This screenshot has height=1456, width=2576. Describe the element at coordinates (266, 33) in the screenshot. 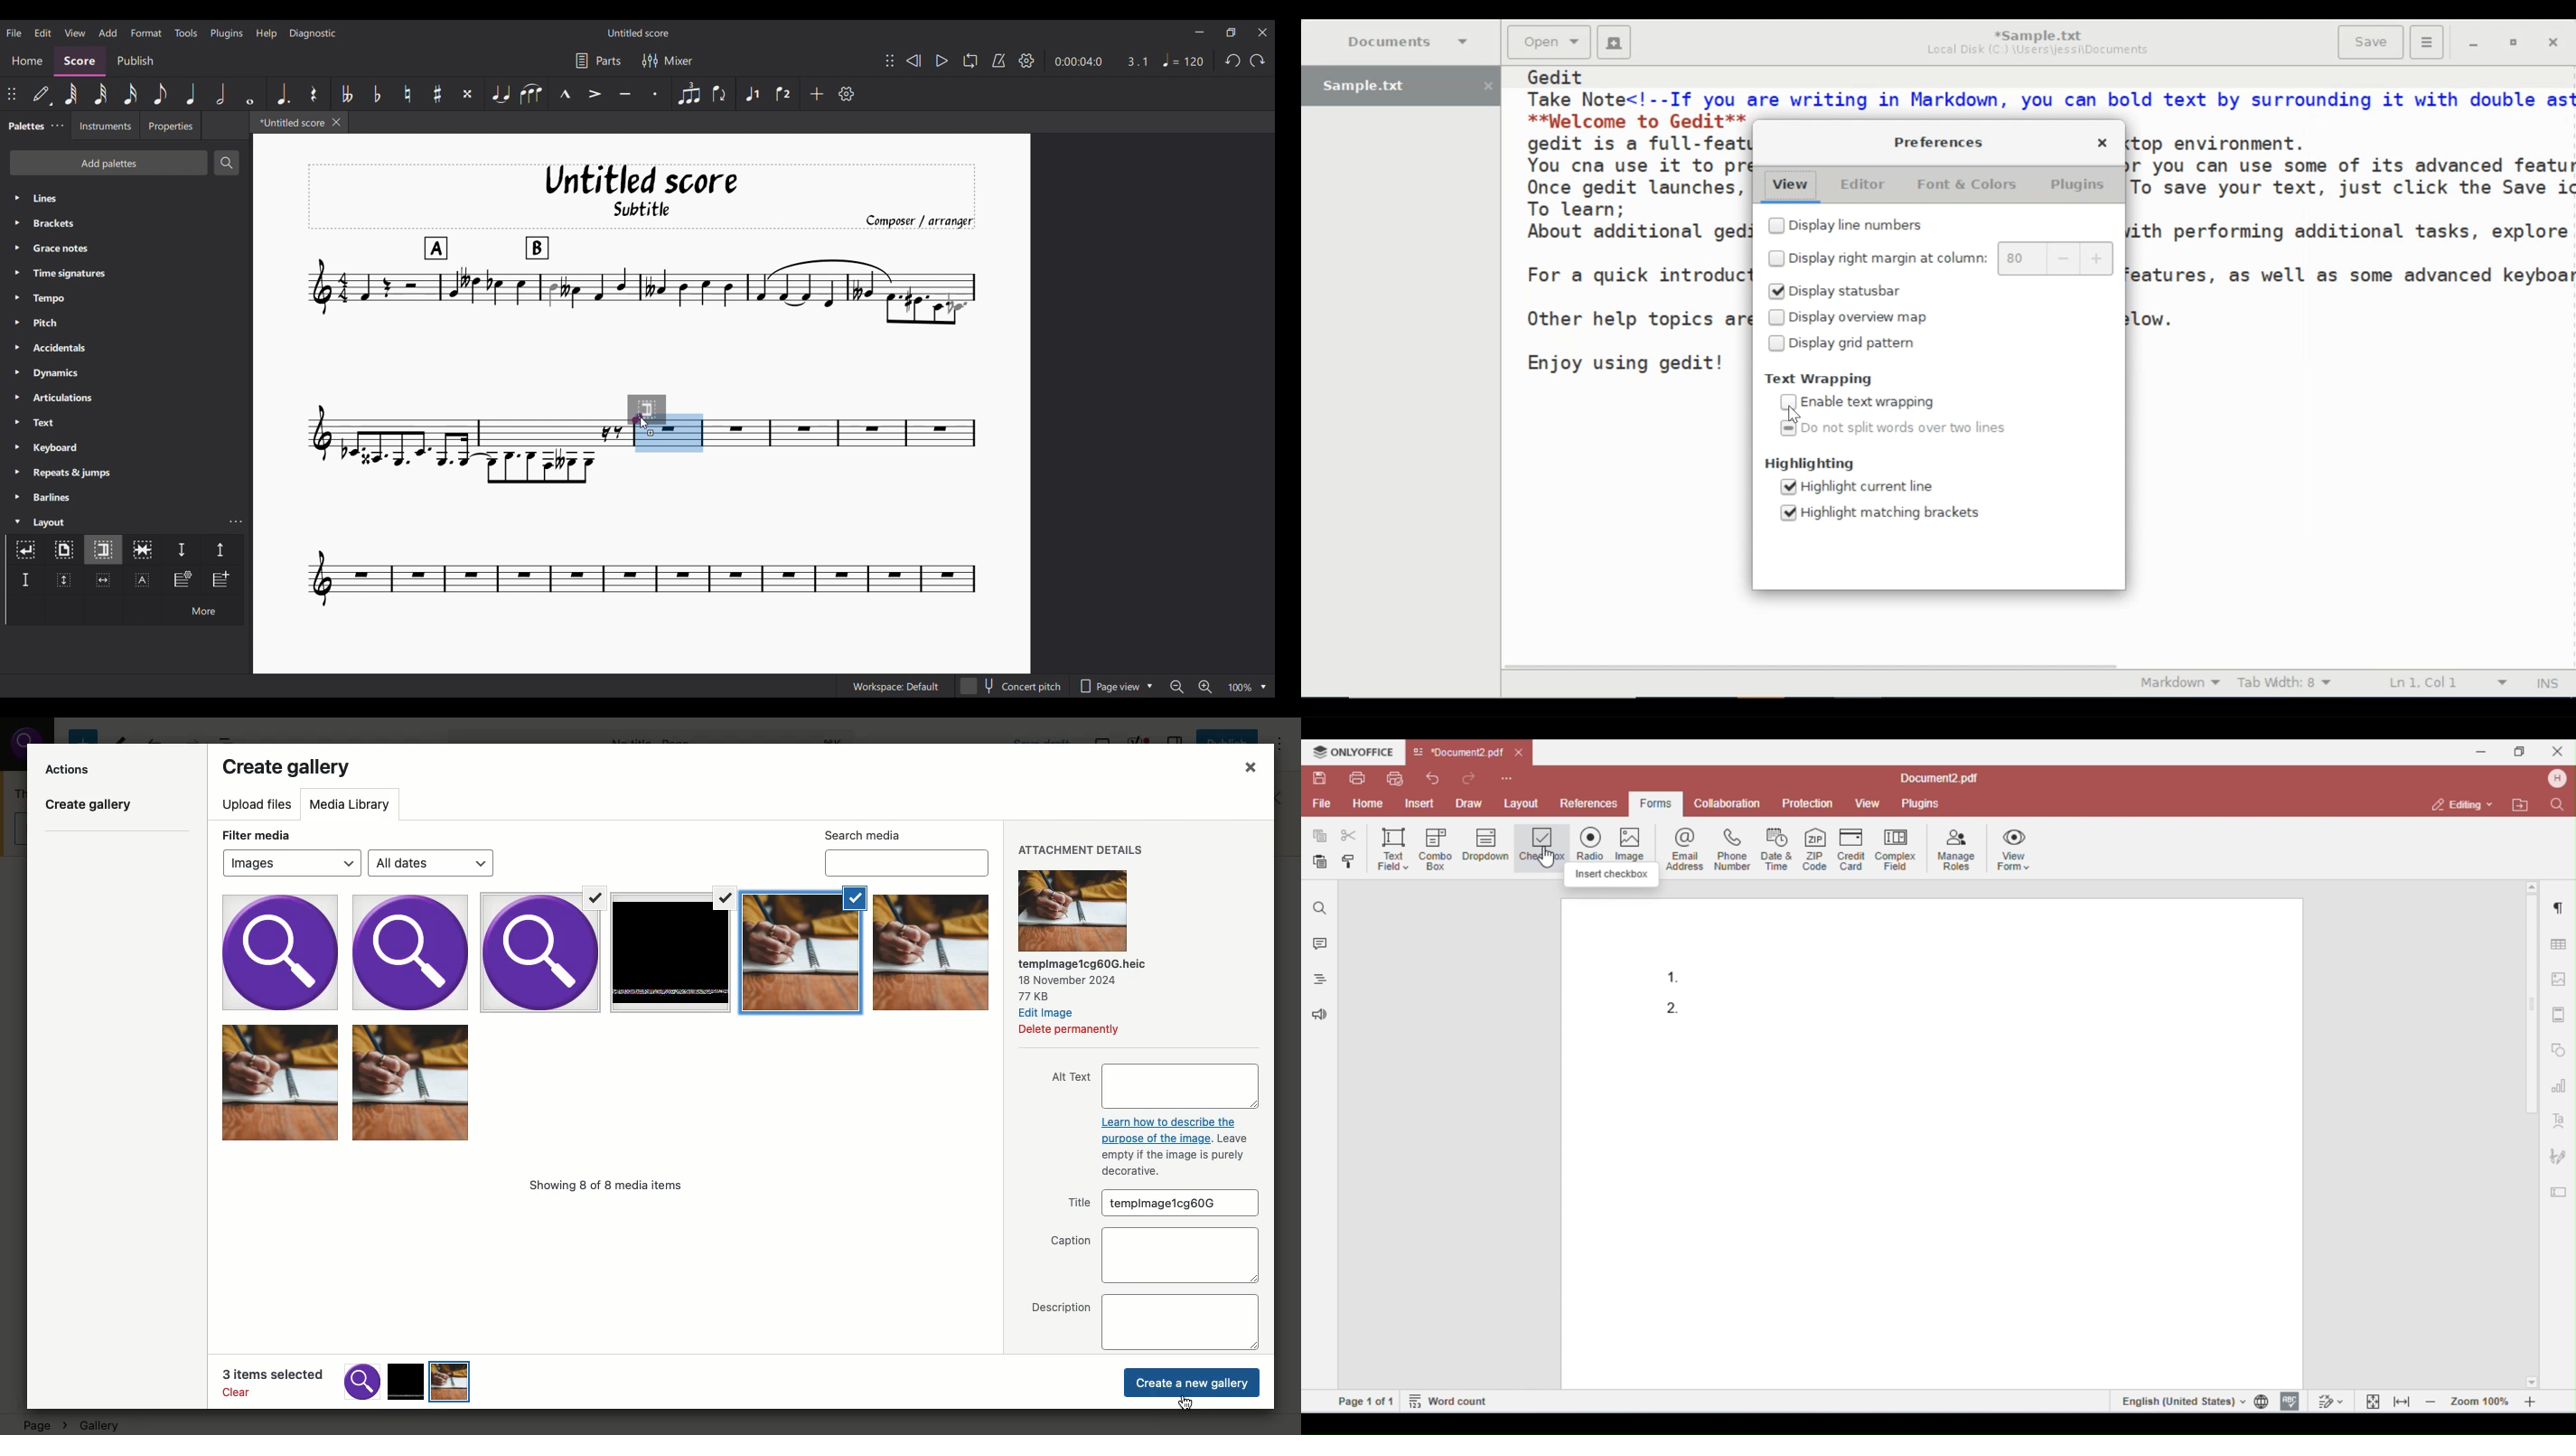

I see `Help menu` at that location.